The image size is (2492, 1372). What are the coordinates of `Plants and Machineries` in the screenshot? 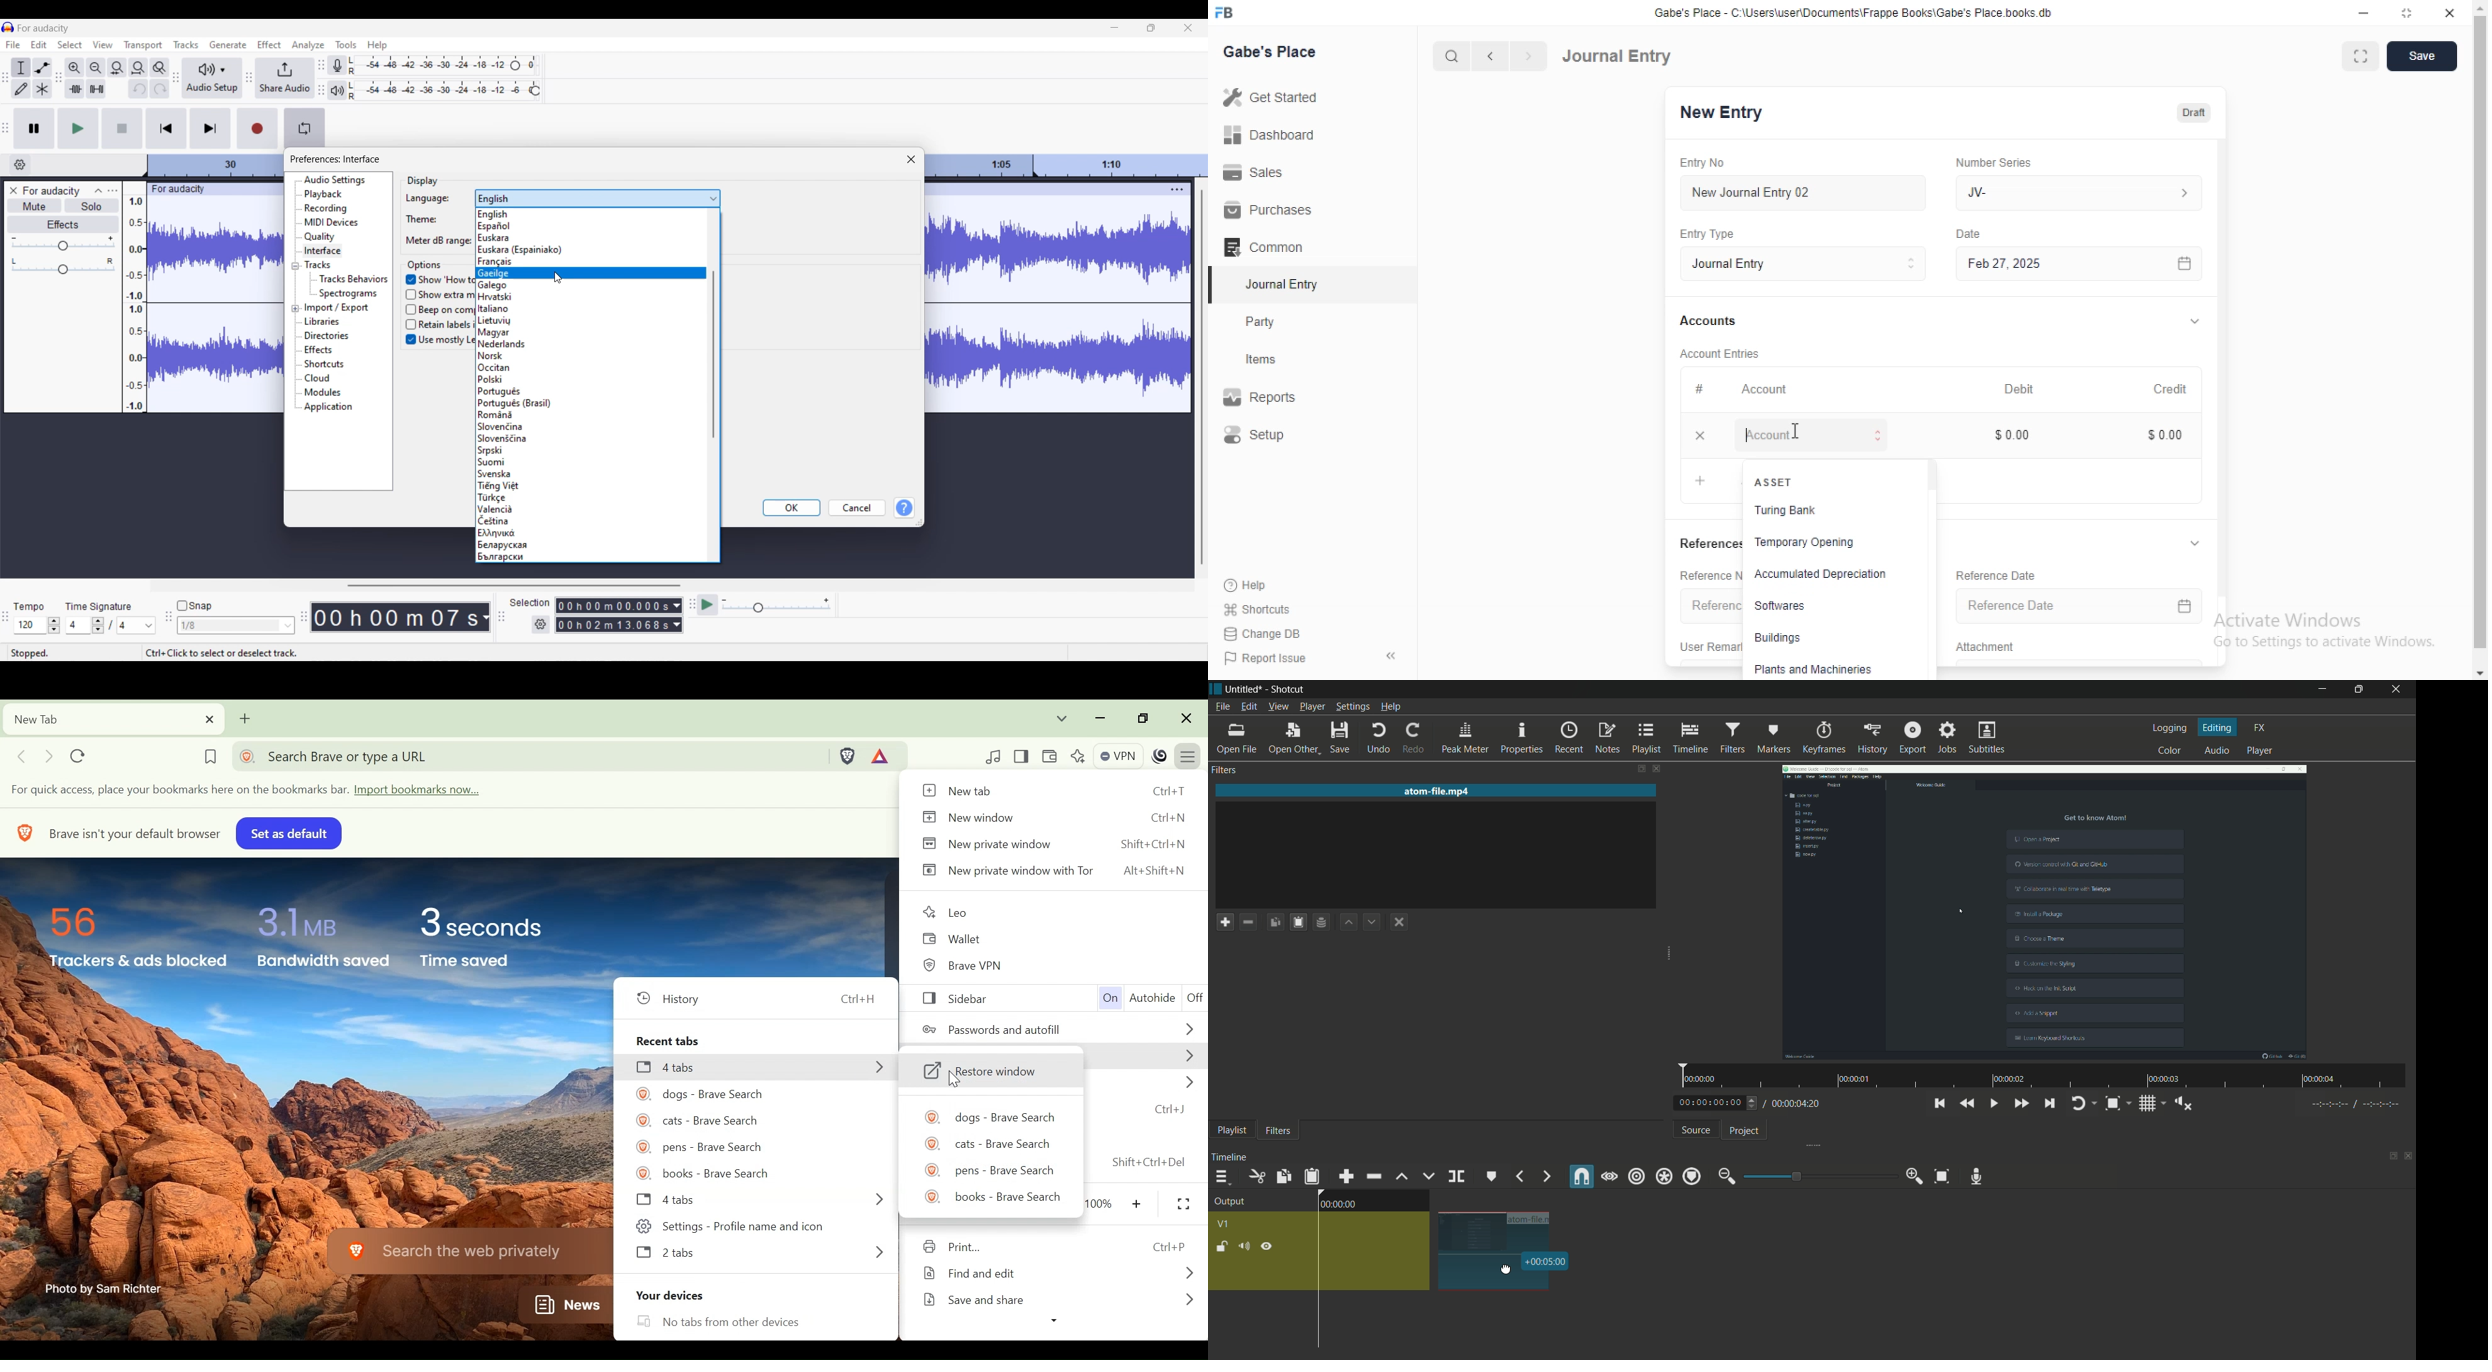 It's located at (1817, 670).